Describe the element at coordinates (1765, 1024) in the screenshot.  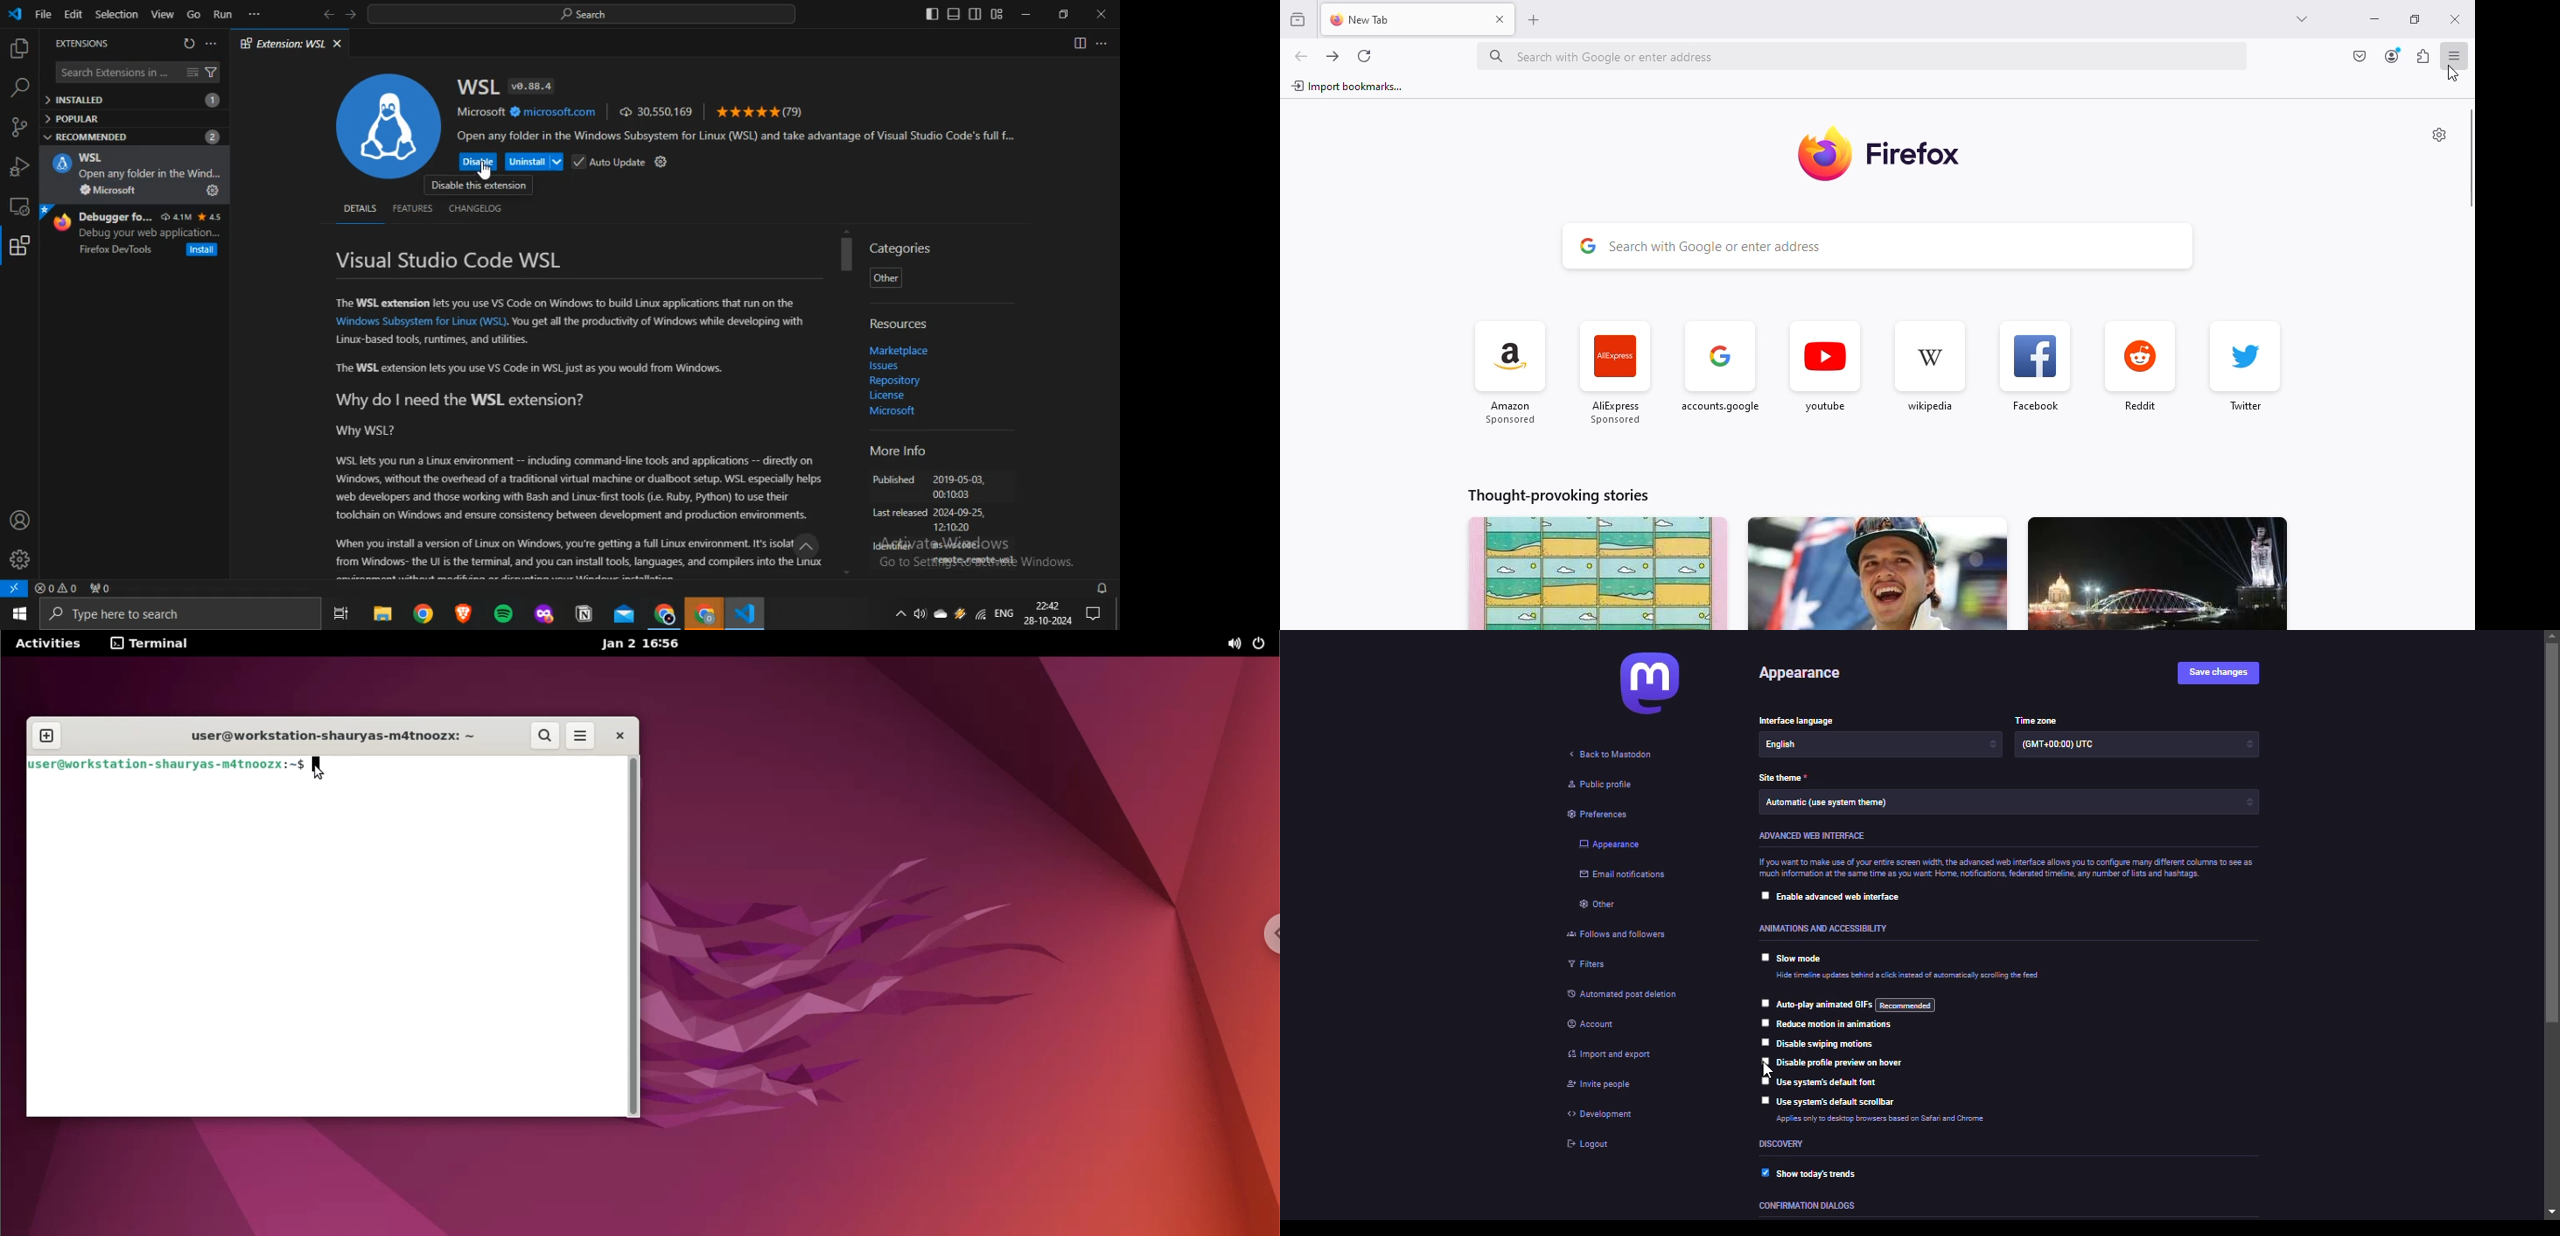
I see `click to select` at that location.